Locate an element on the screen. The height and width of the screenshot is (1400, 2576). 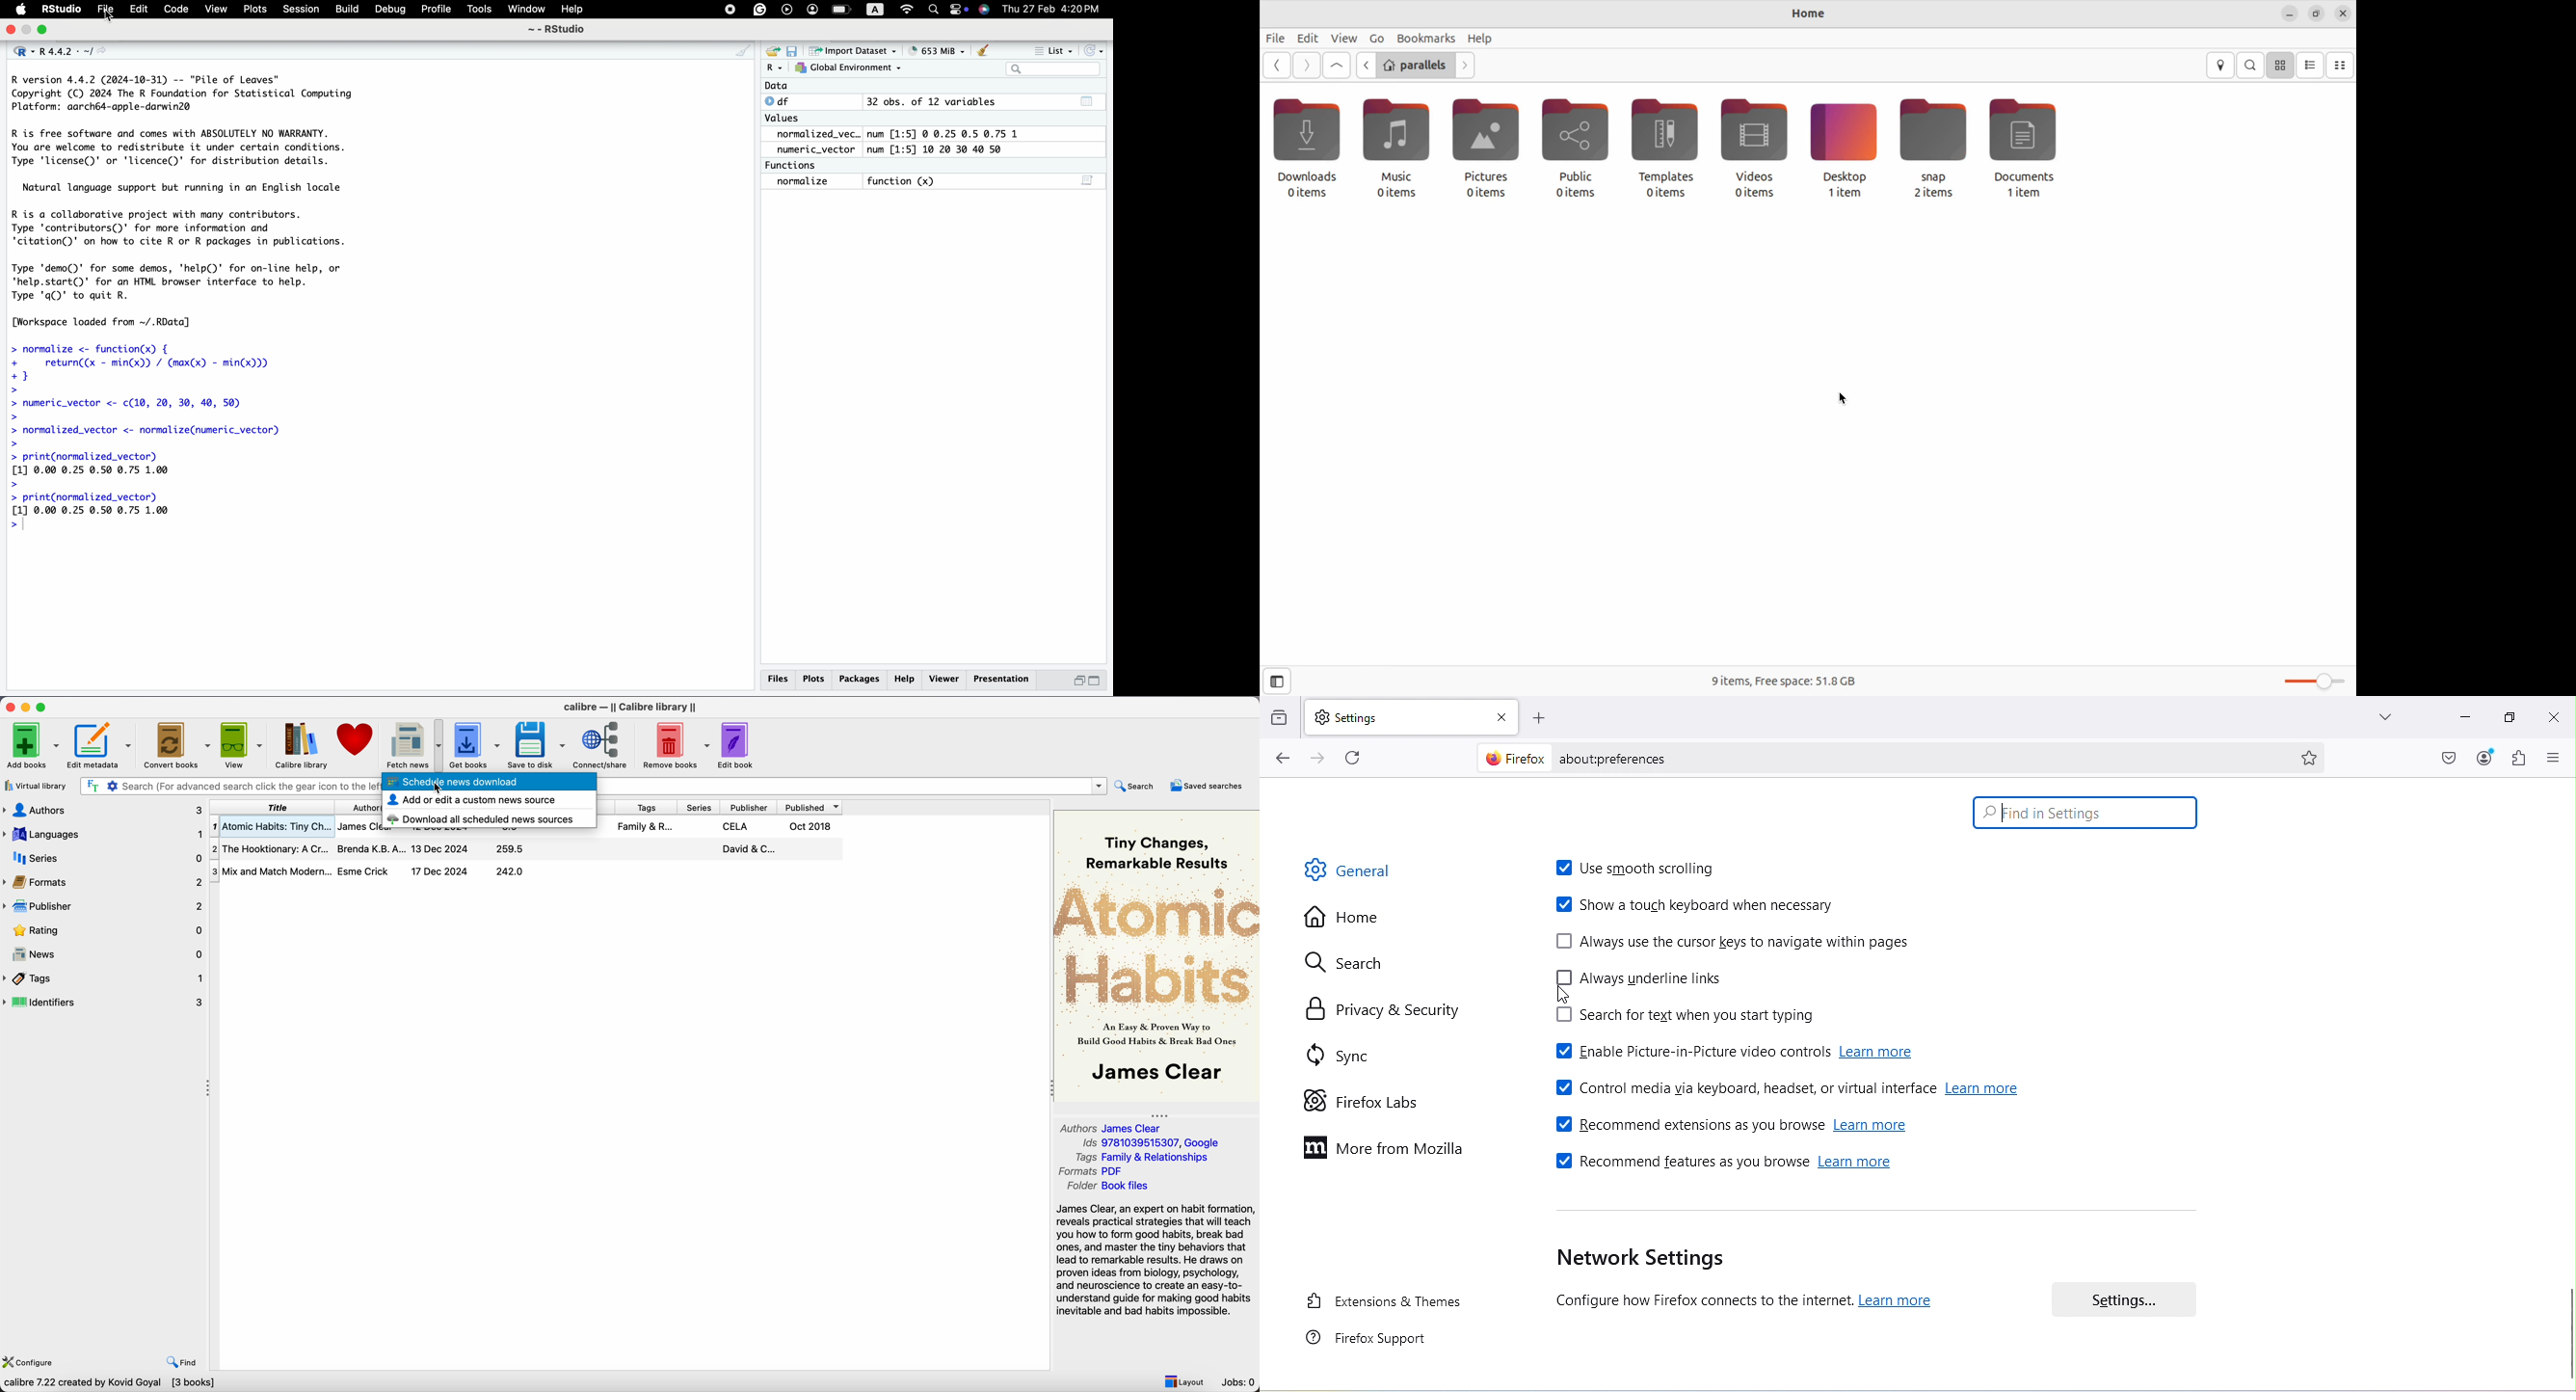
Data is located at coordinates (777, 86).